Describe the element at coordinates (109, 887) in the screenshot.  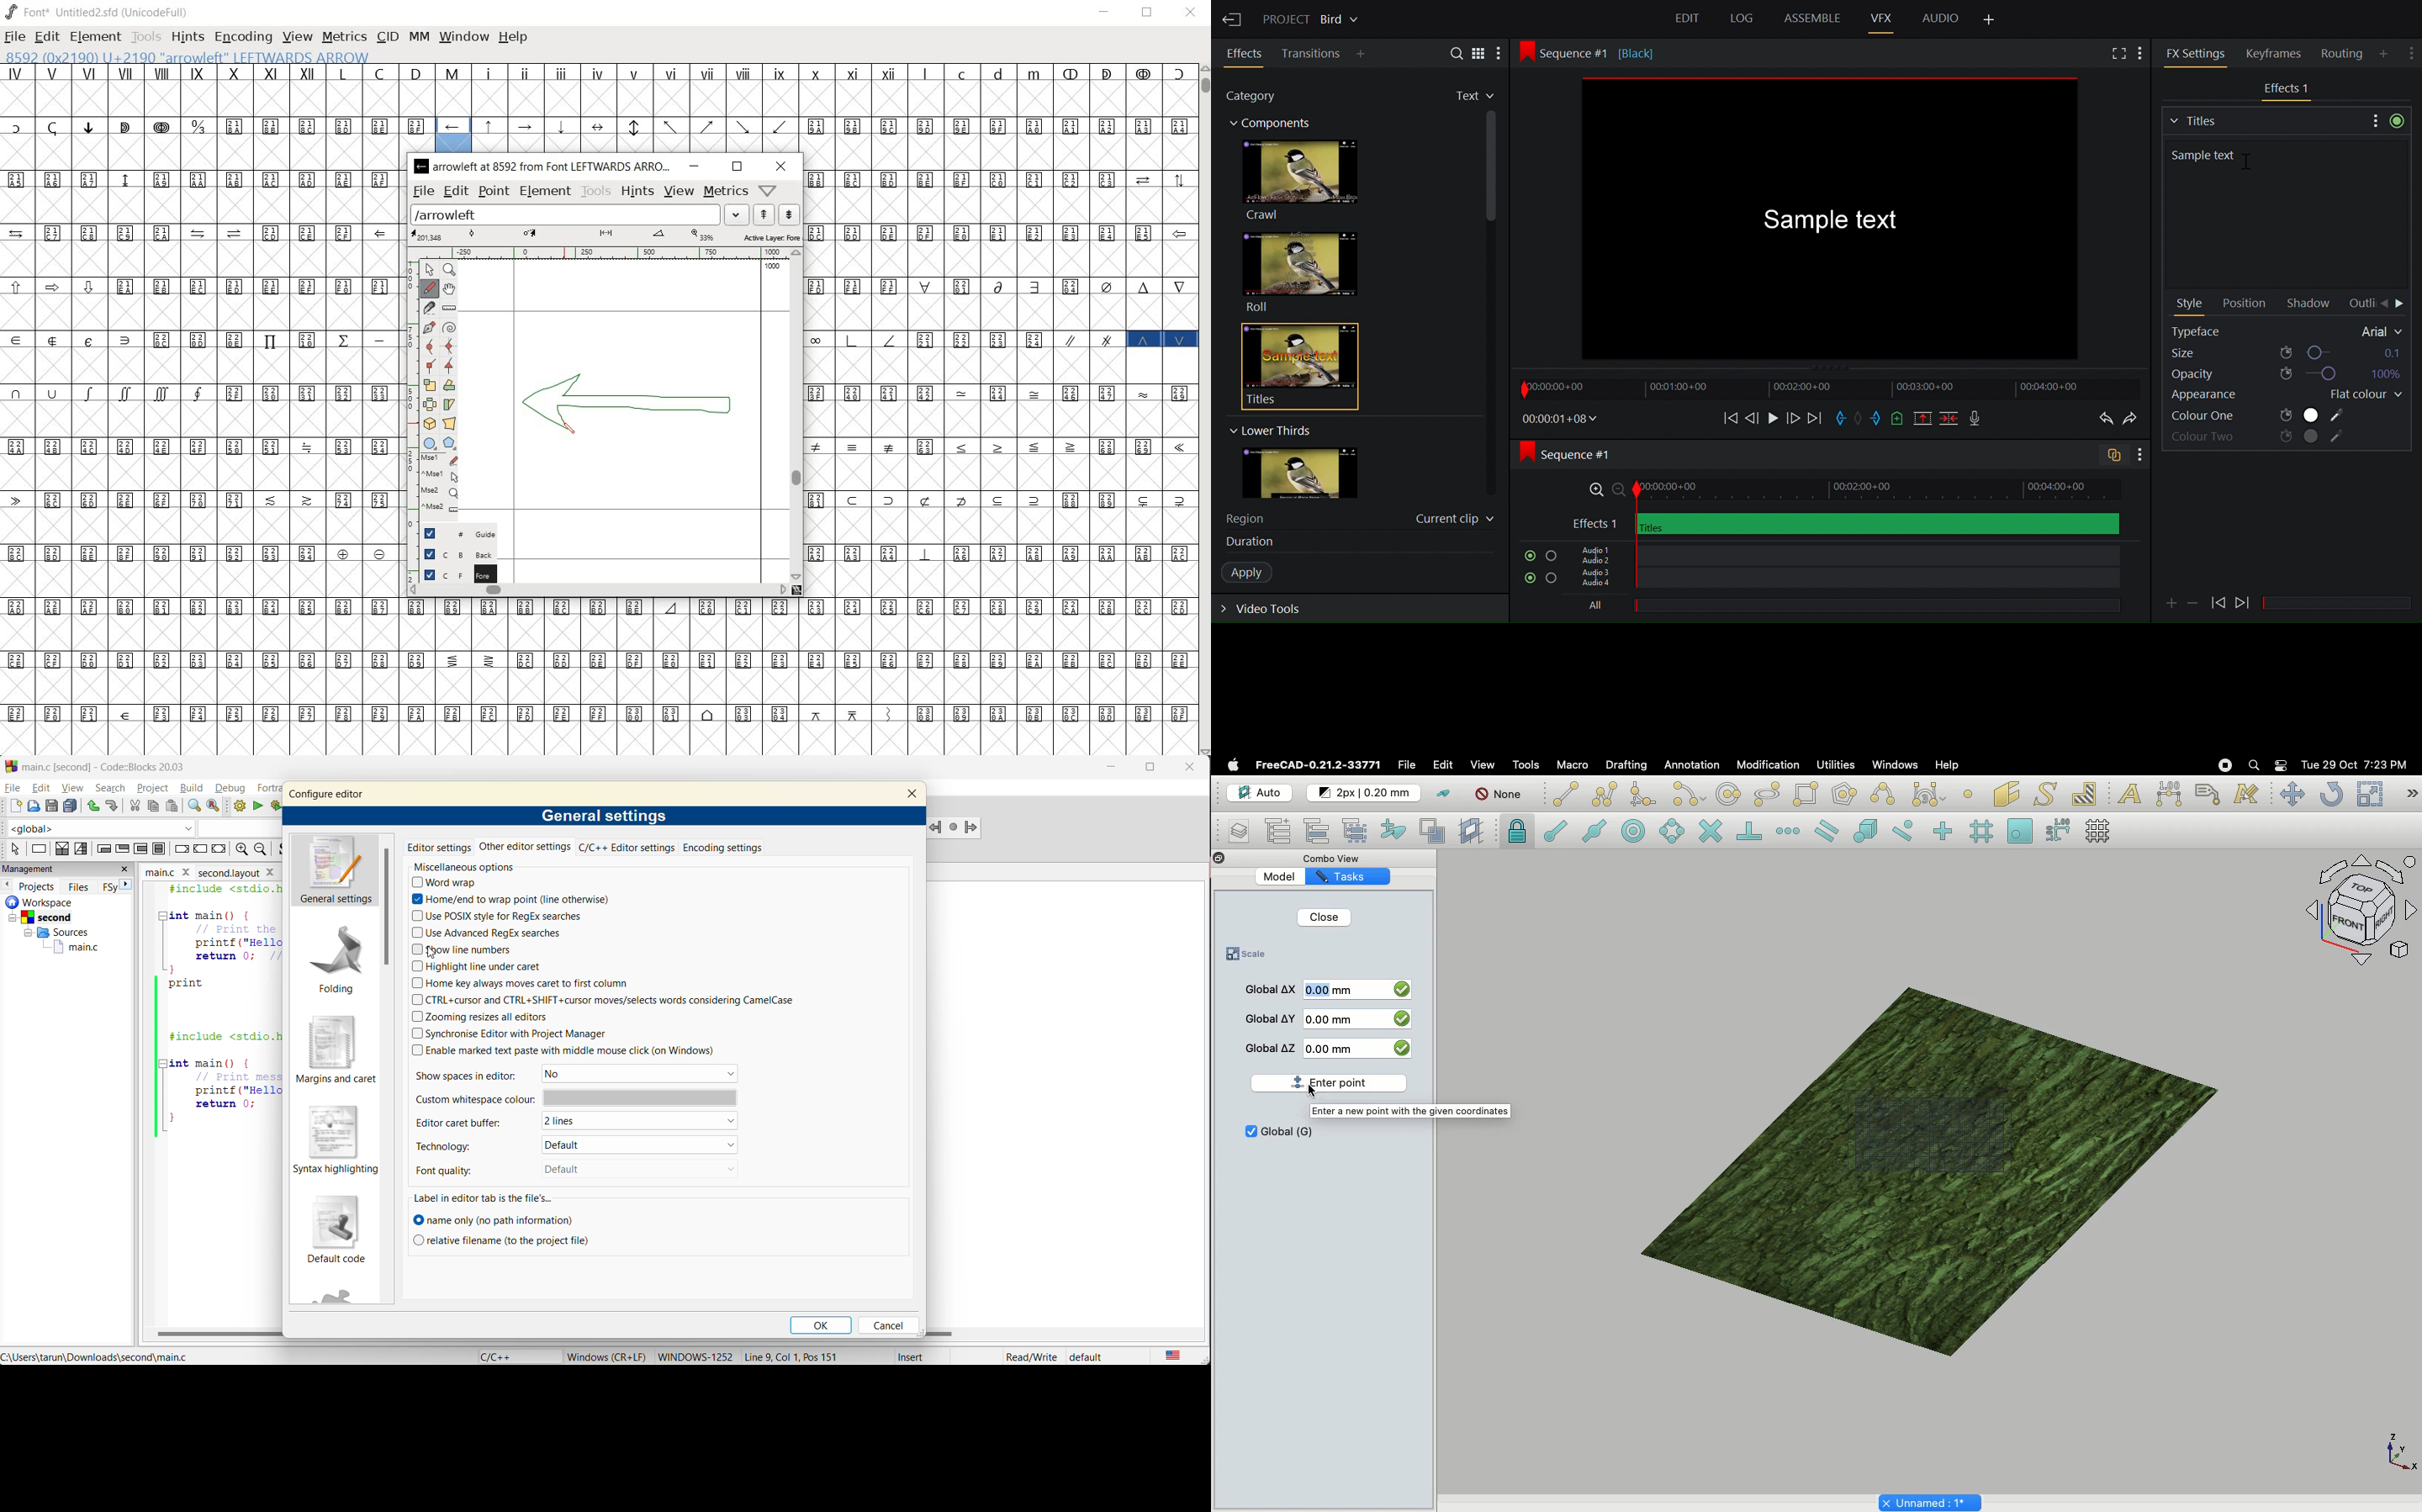
I see `FSY` at that location.